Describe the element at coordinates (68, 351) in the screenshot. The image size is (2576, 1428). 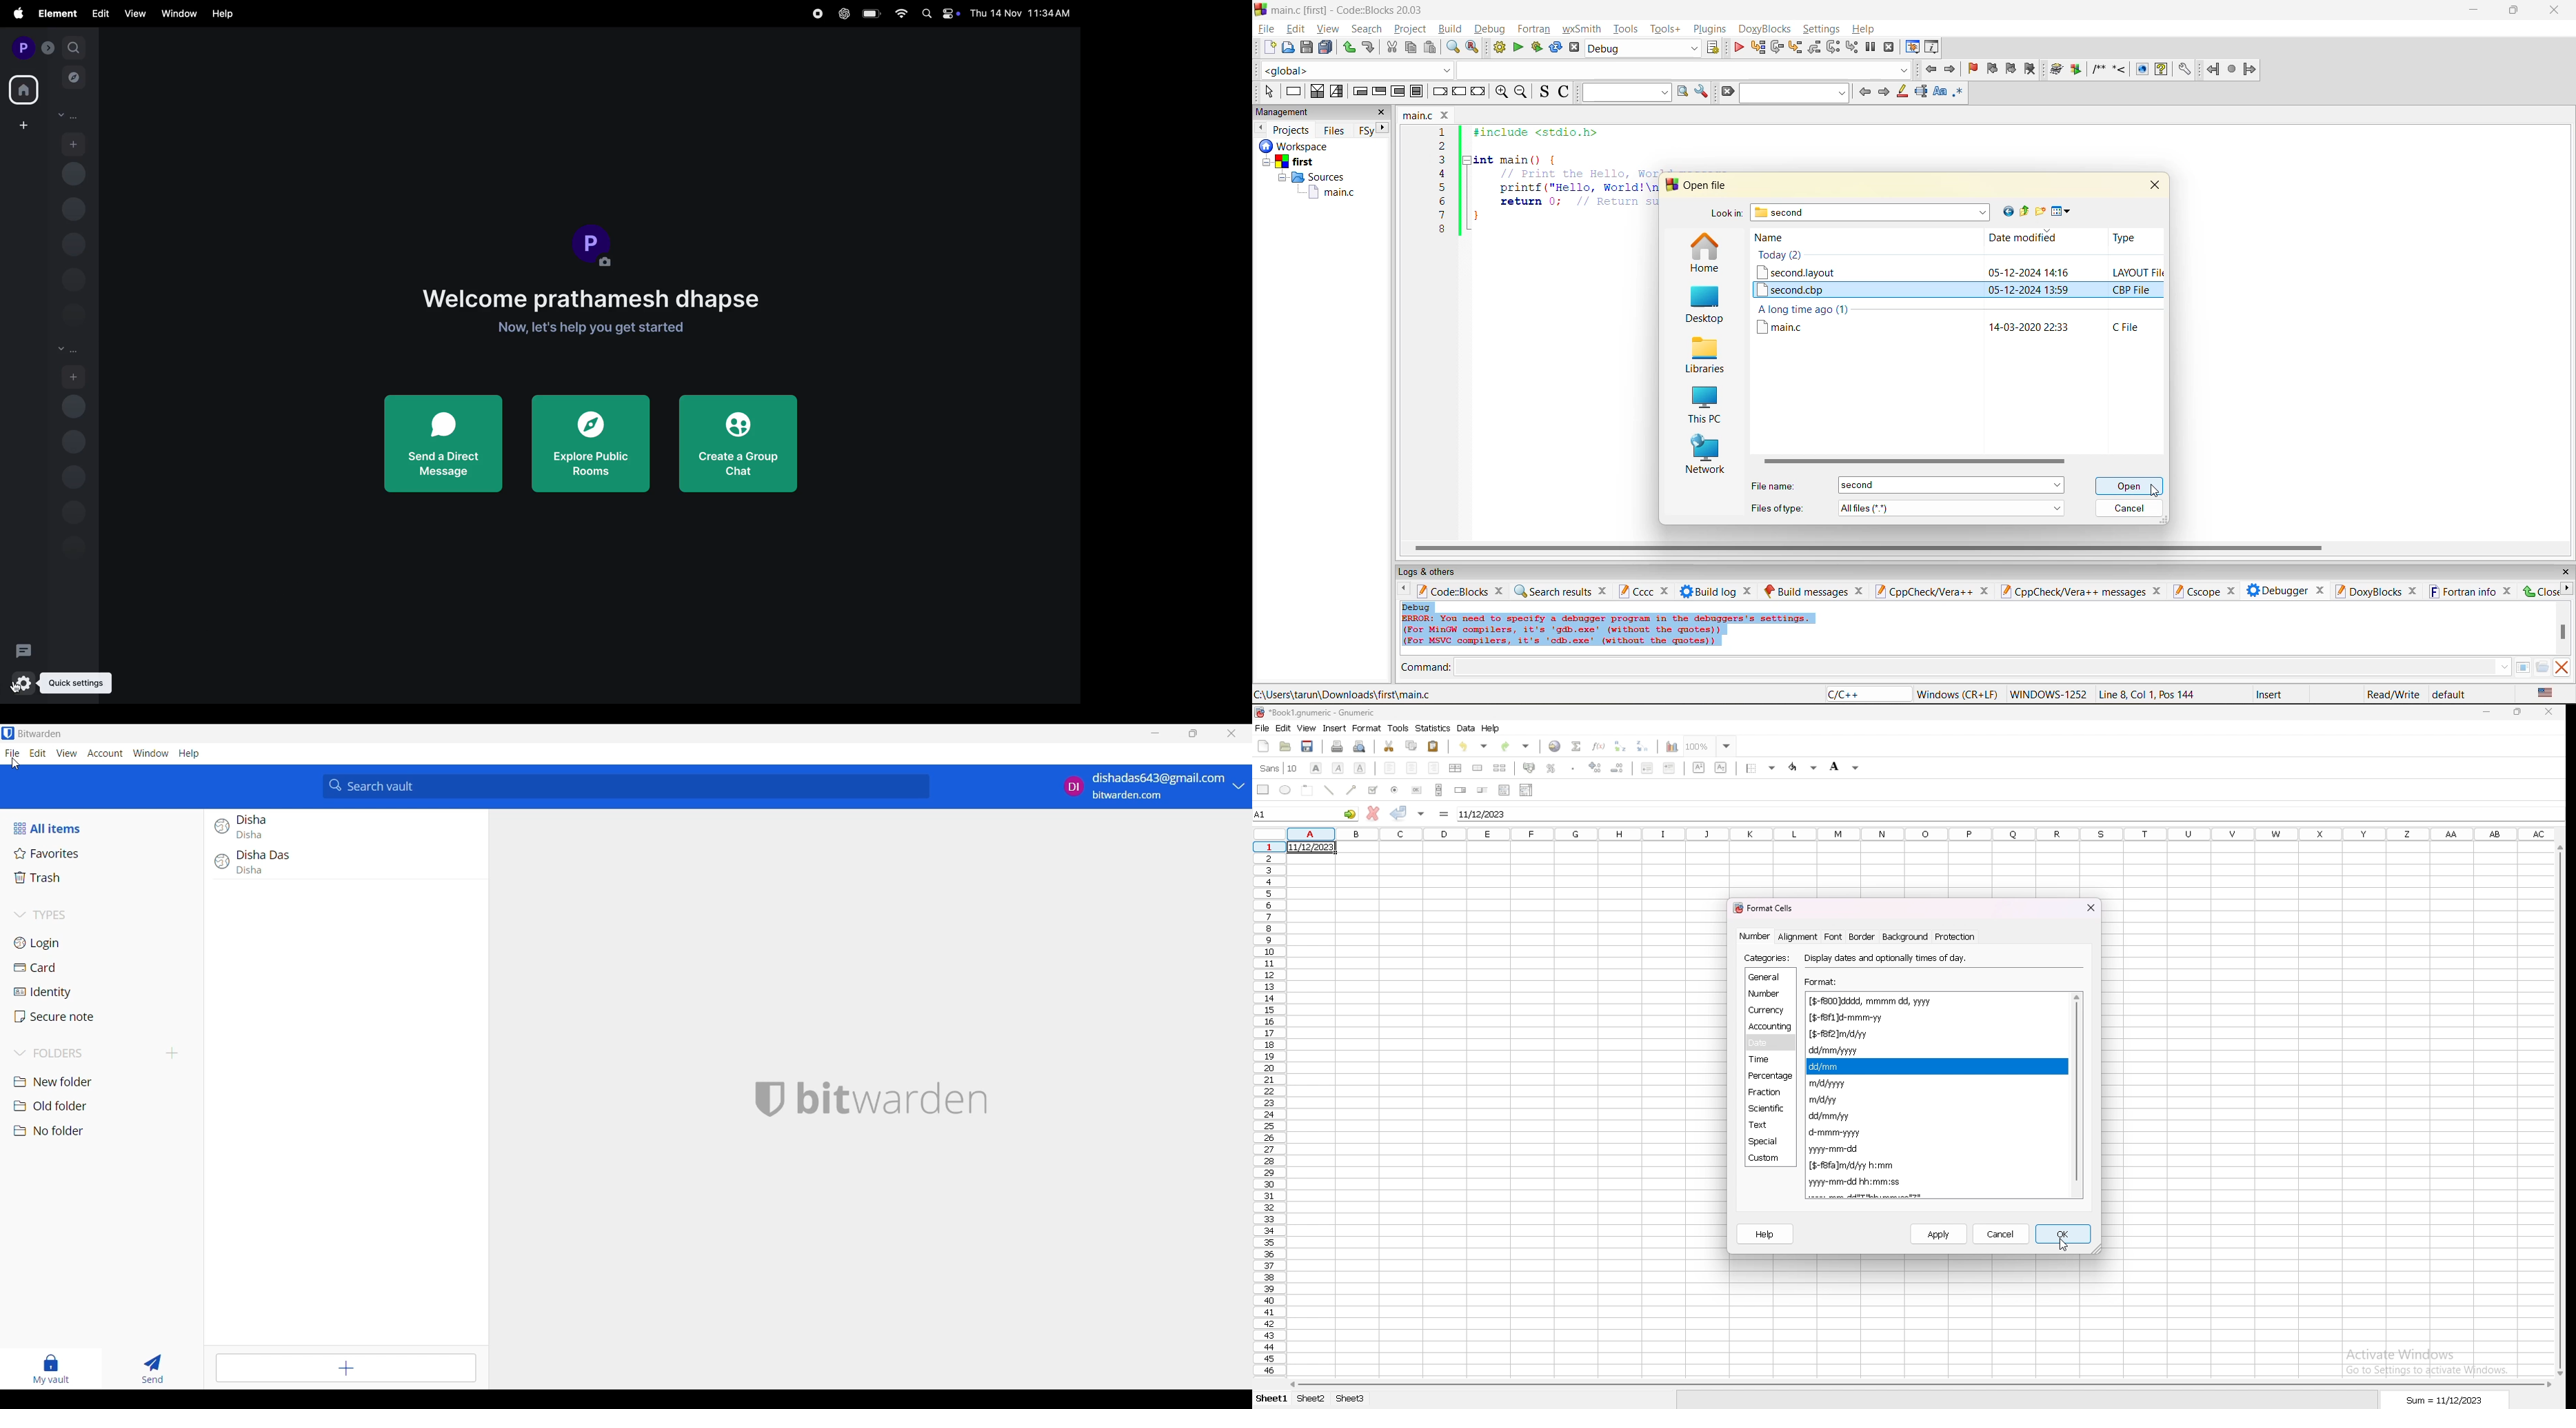
I see `rooms` at that location.